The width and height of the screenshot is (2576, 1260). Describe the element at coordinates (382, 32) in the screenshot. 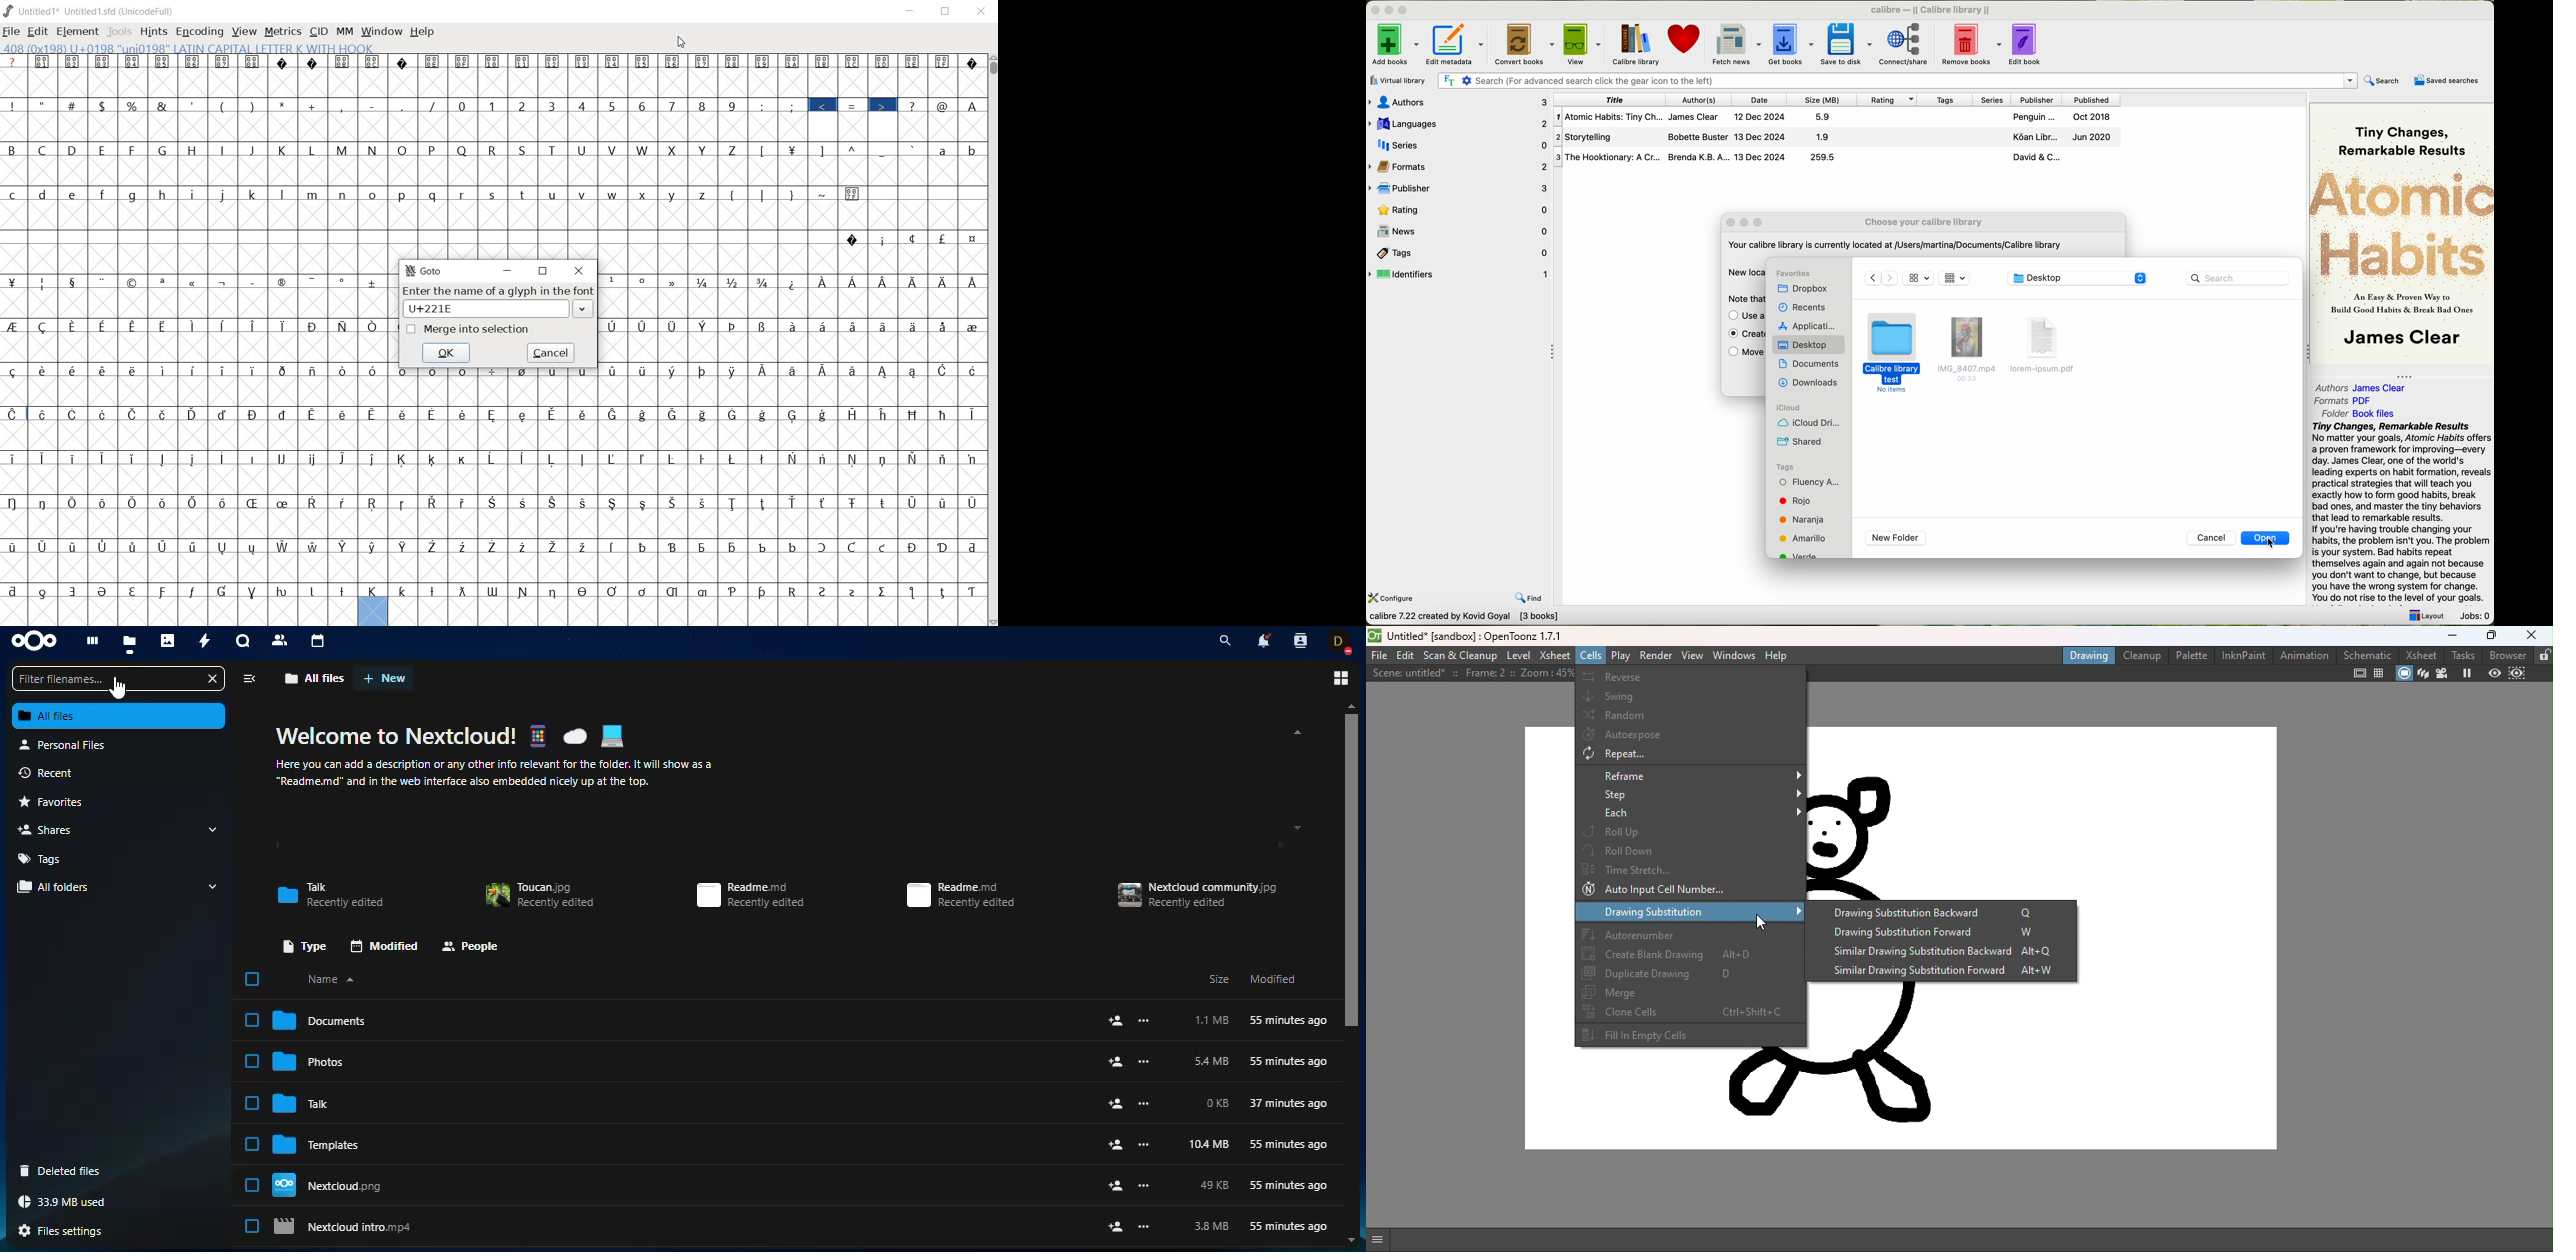

I see `window` at that location.